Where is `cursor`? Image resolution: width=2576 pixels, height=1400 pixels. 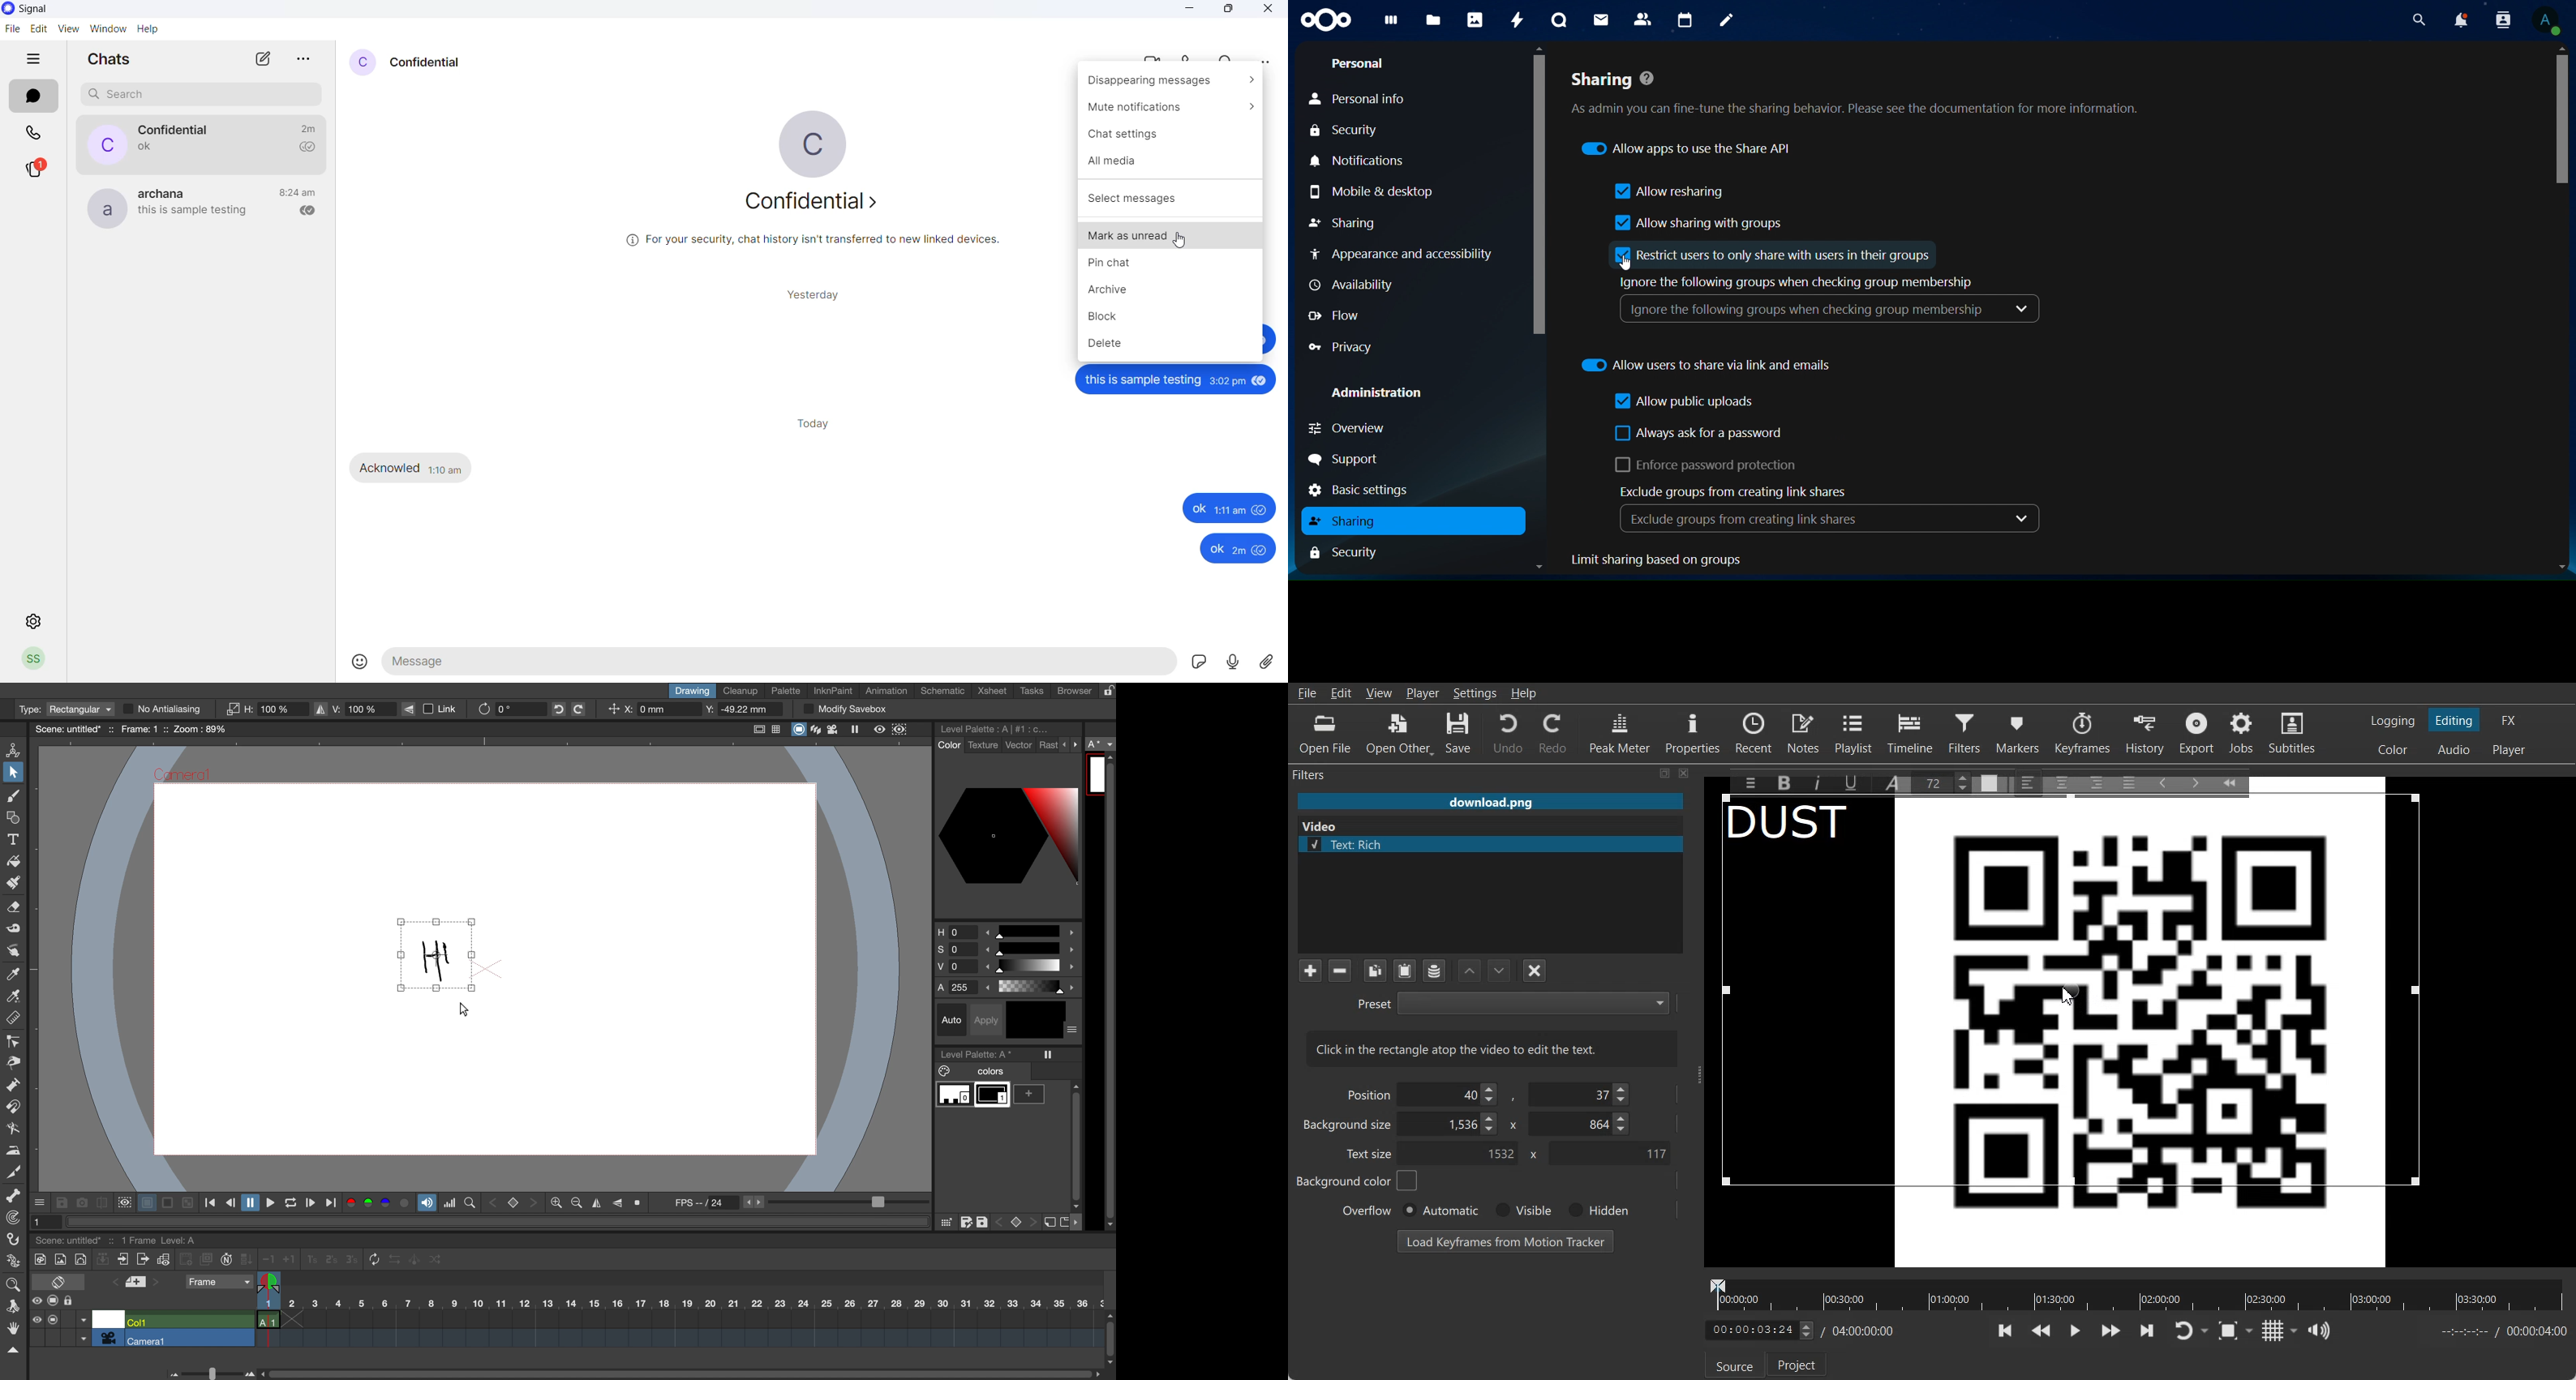
cursor is located at coordinates (1625, 262).